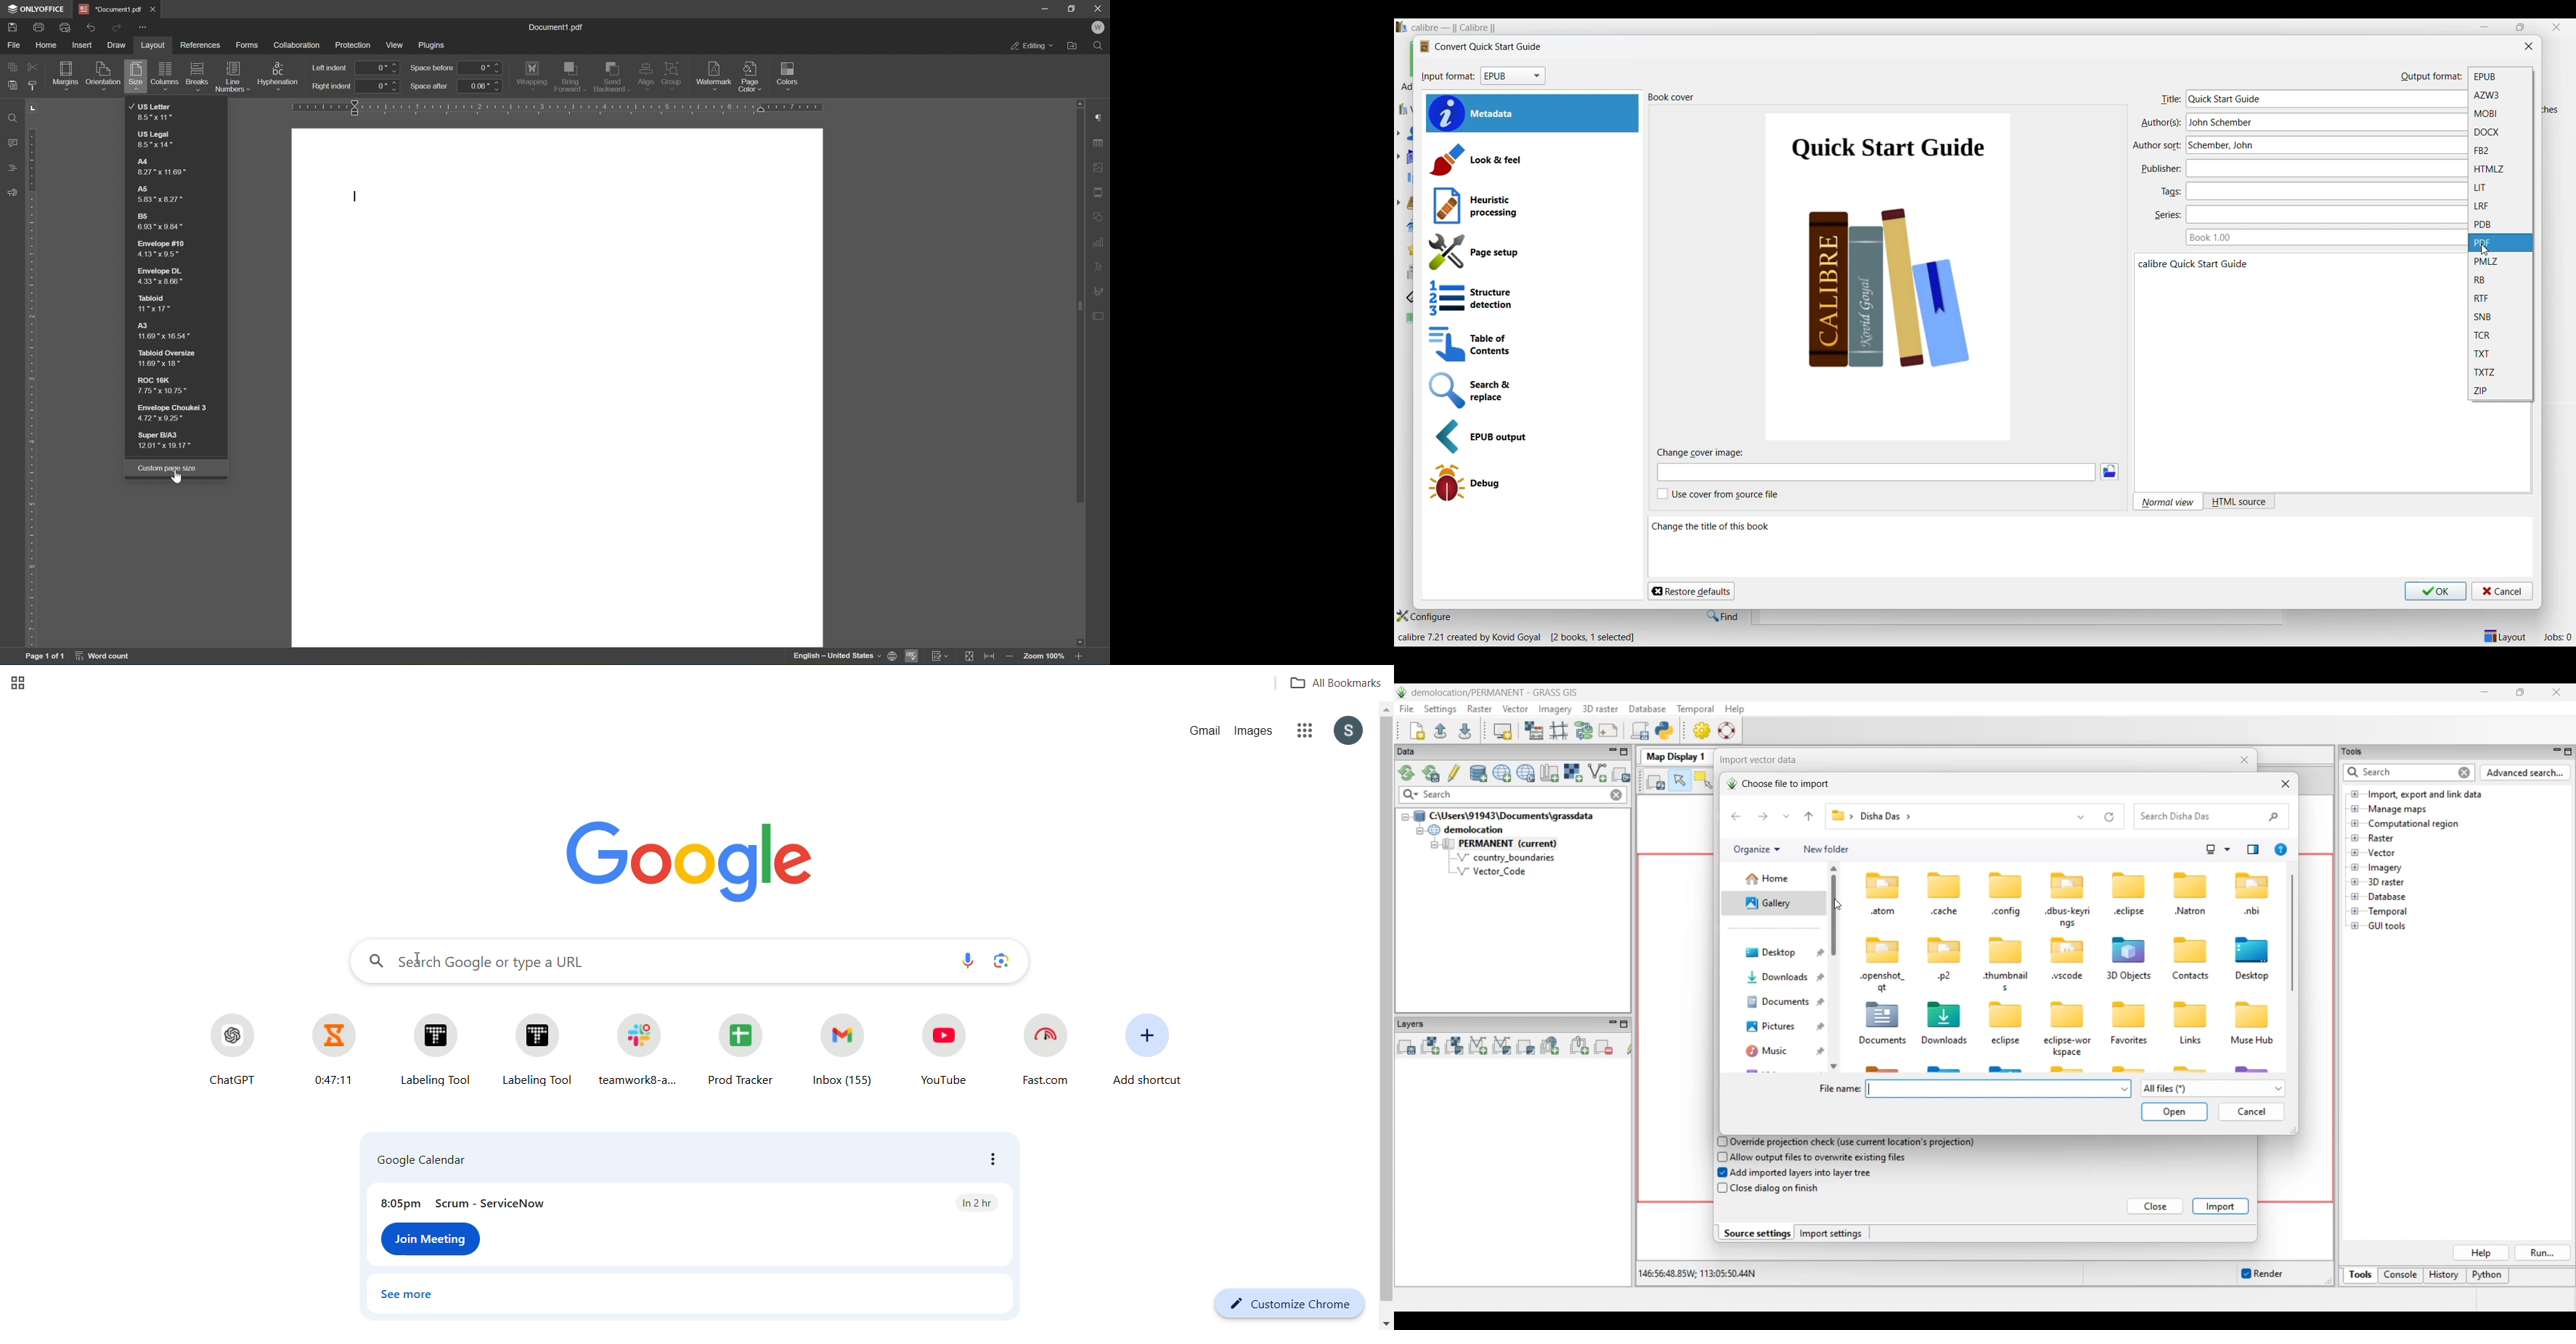  I want to click on close, so click(1099, 8).